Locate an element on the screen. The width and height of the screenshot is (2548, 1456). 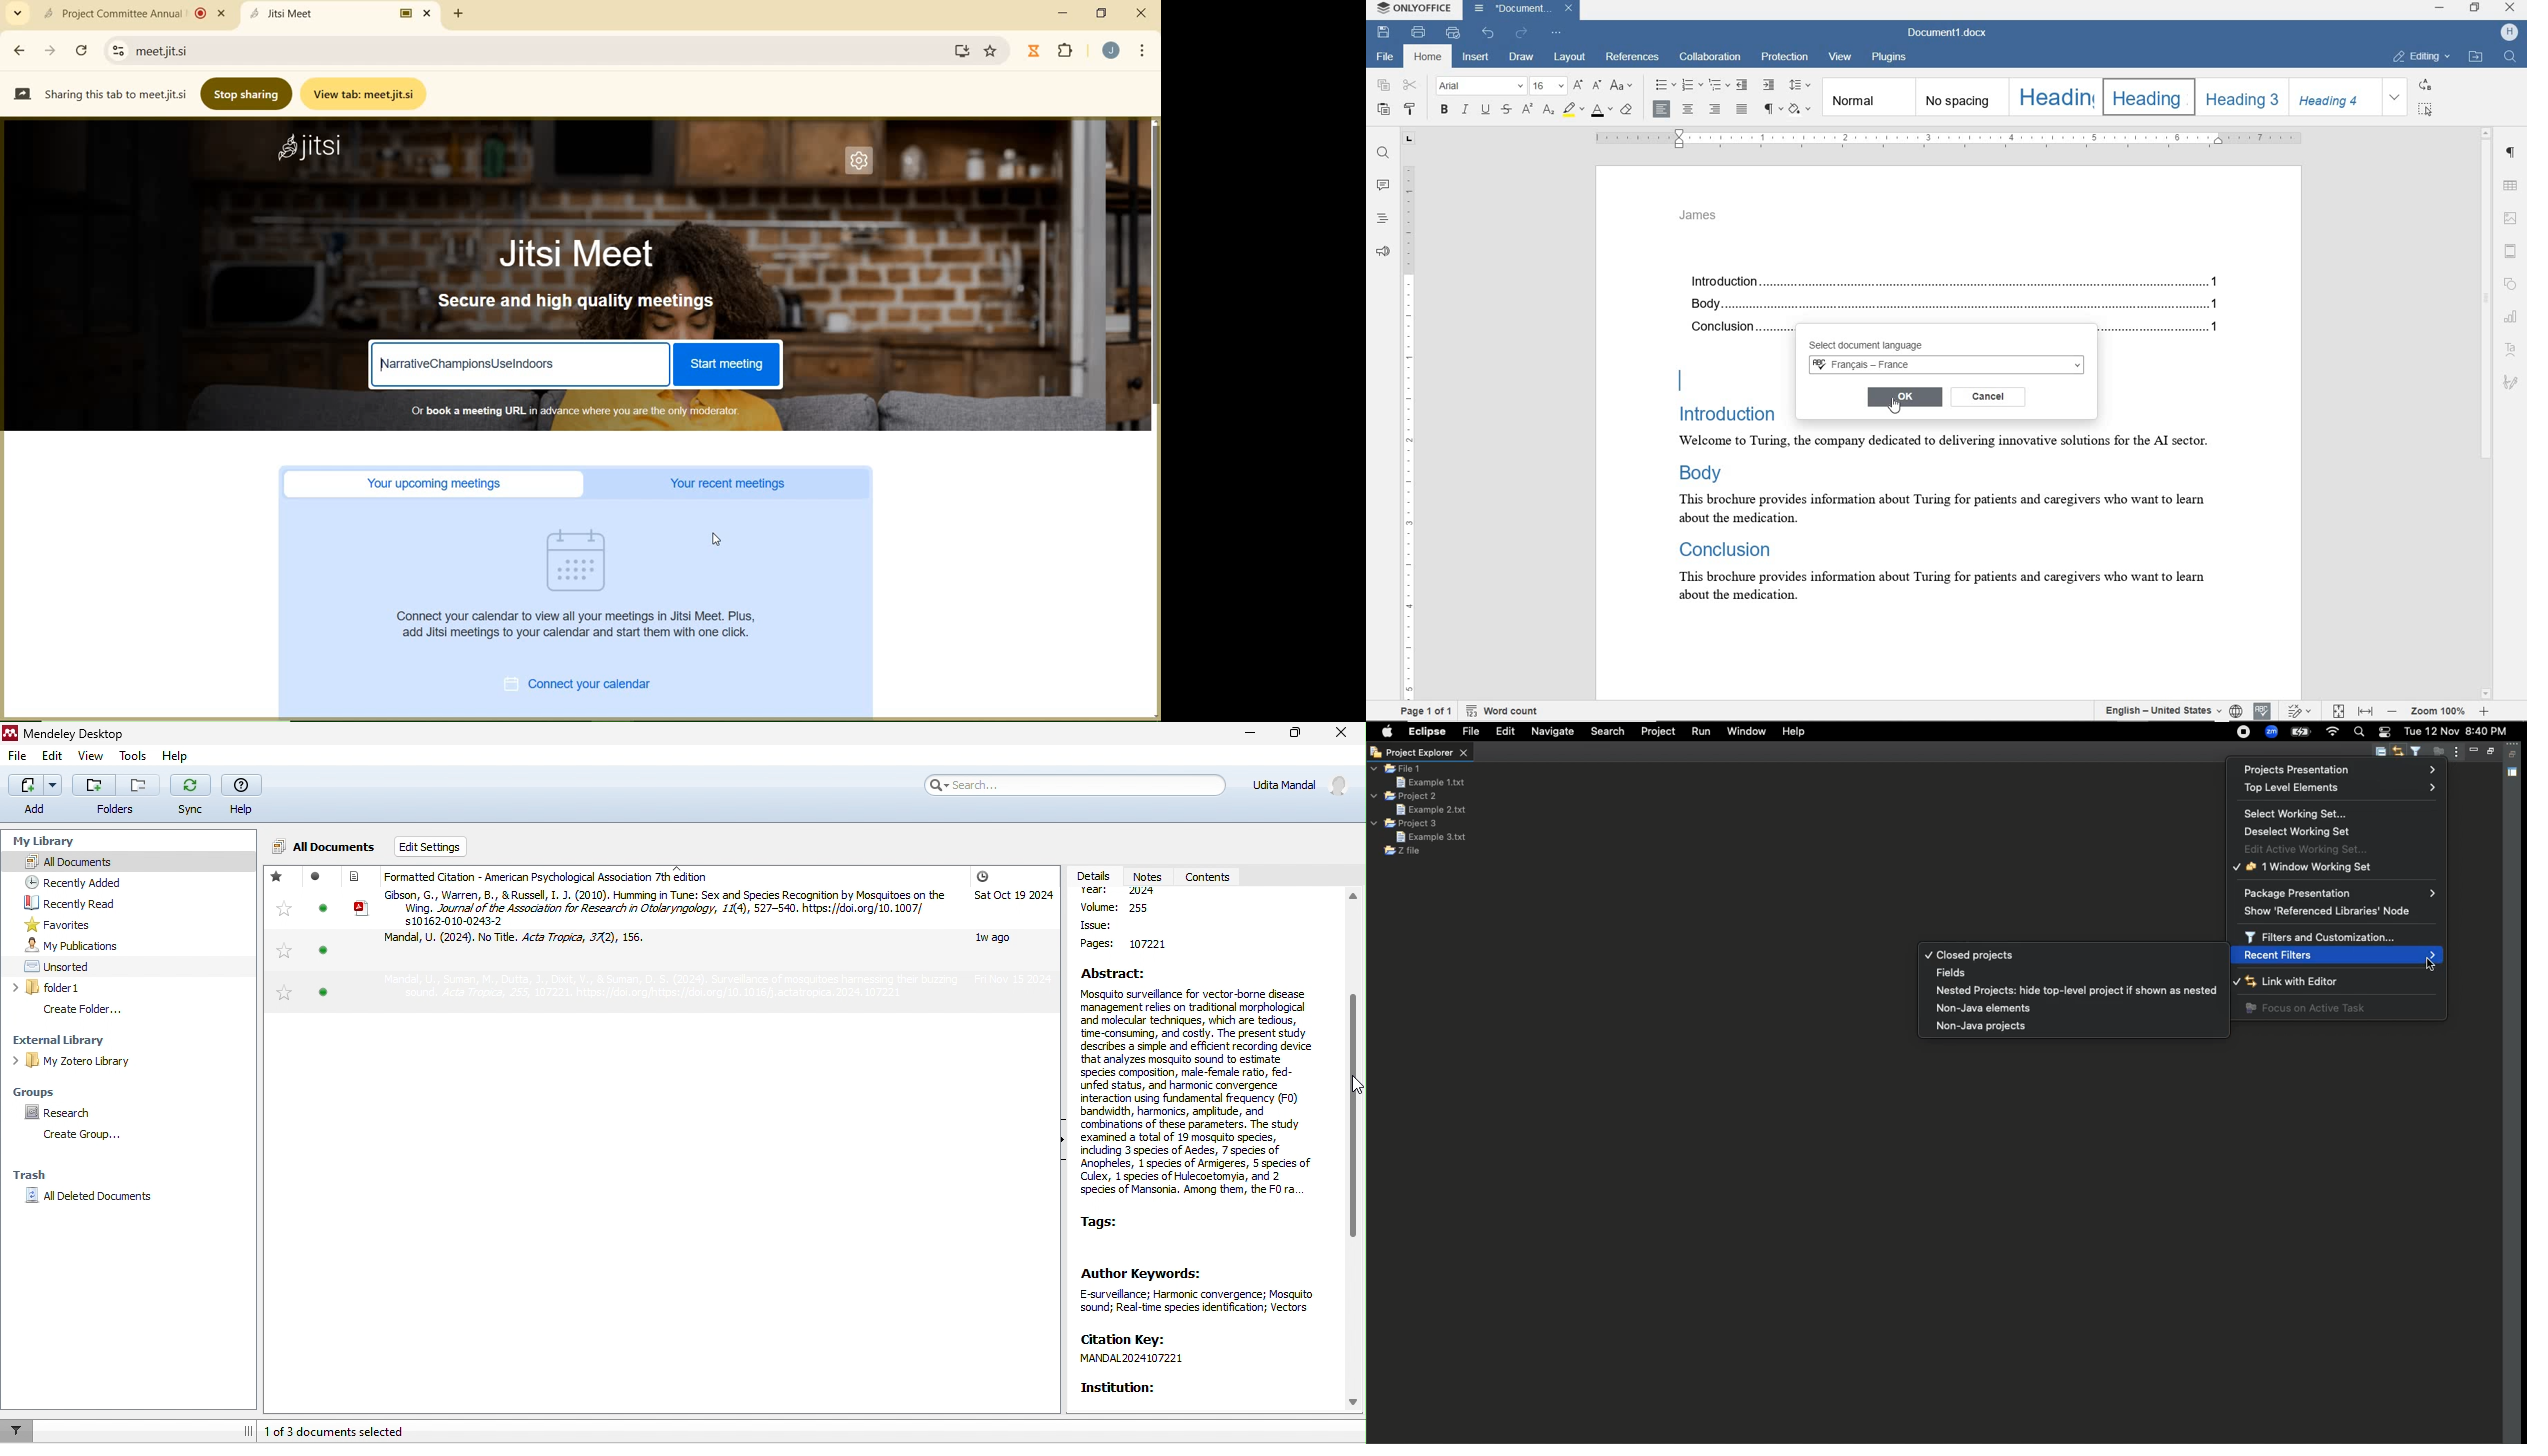
EXPAND is located at coordinates (2396, 98).